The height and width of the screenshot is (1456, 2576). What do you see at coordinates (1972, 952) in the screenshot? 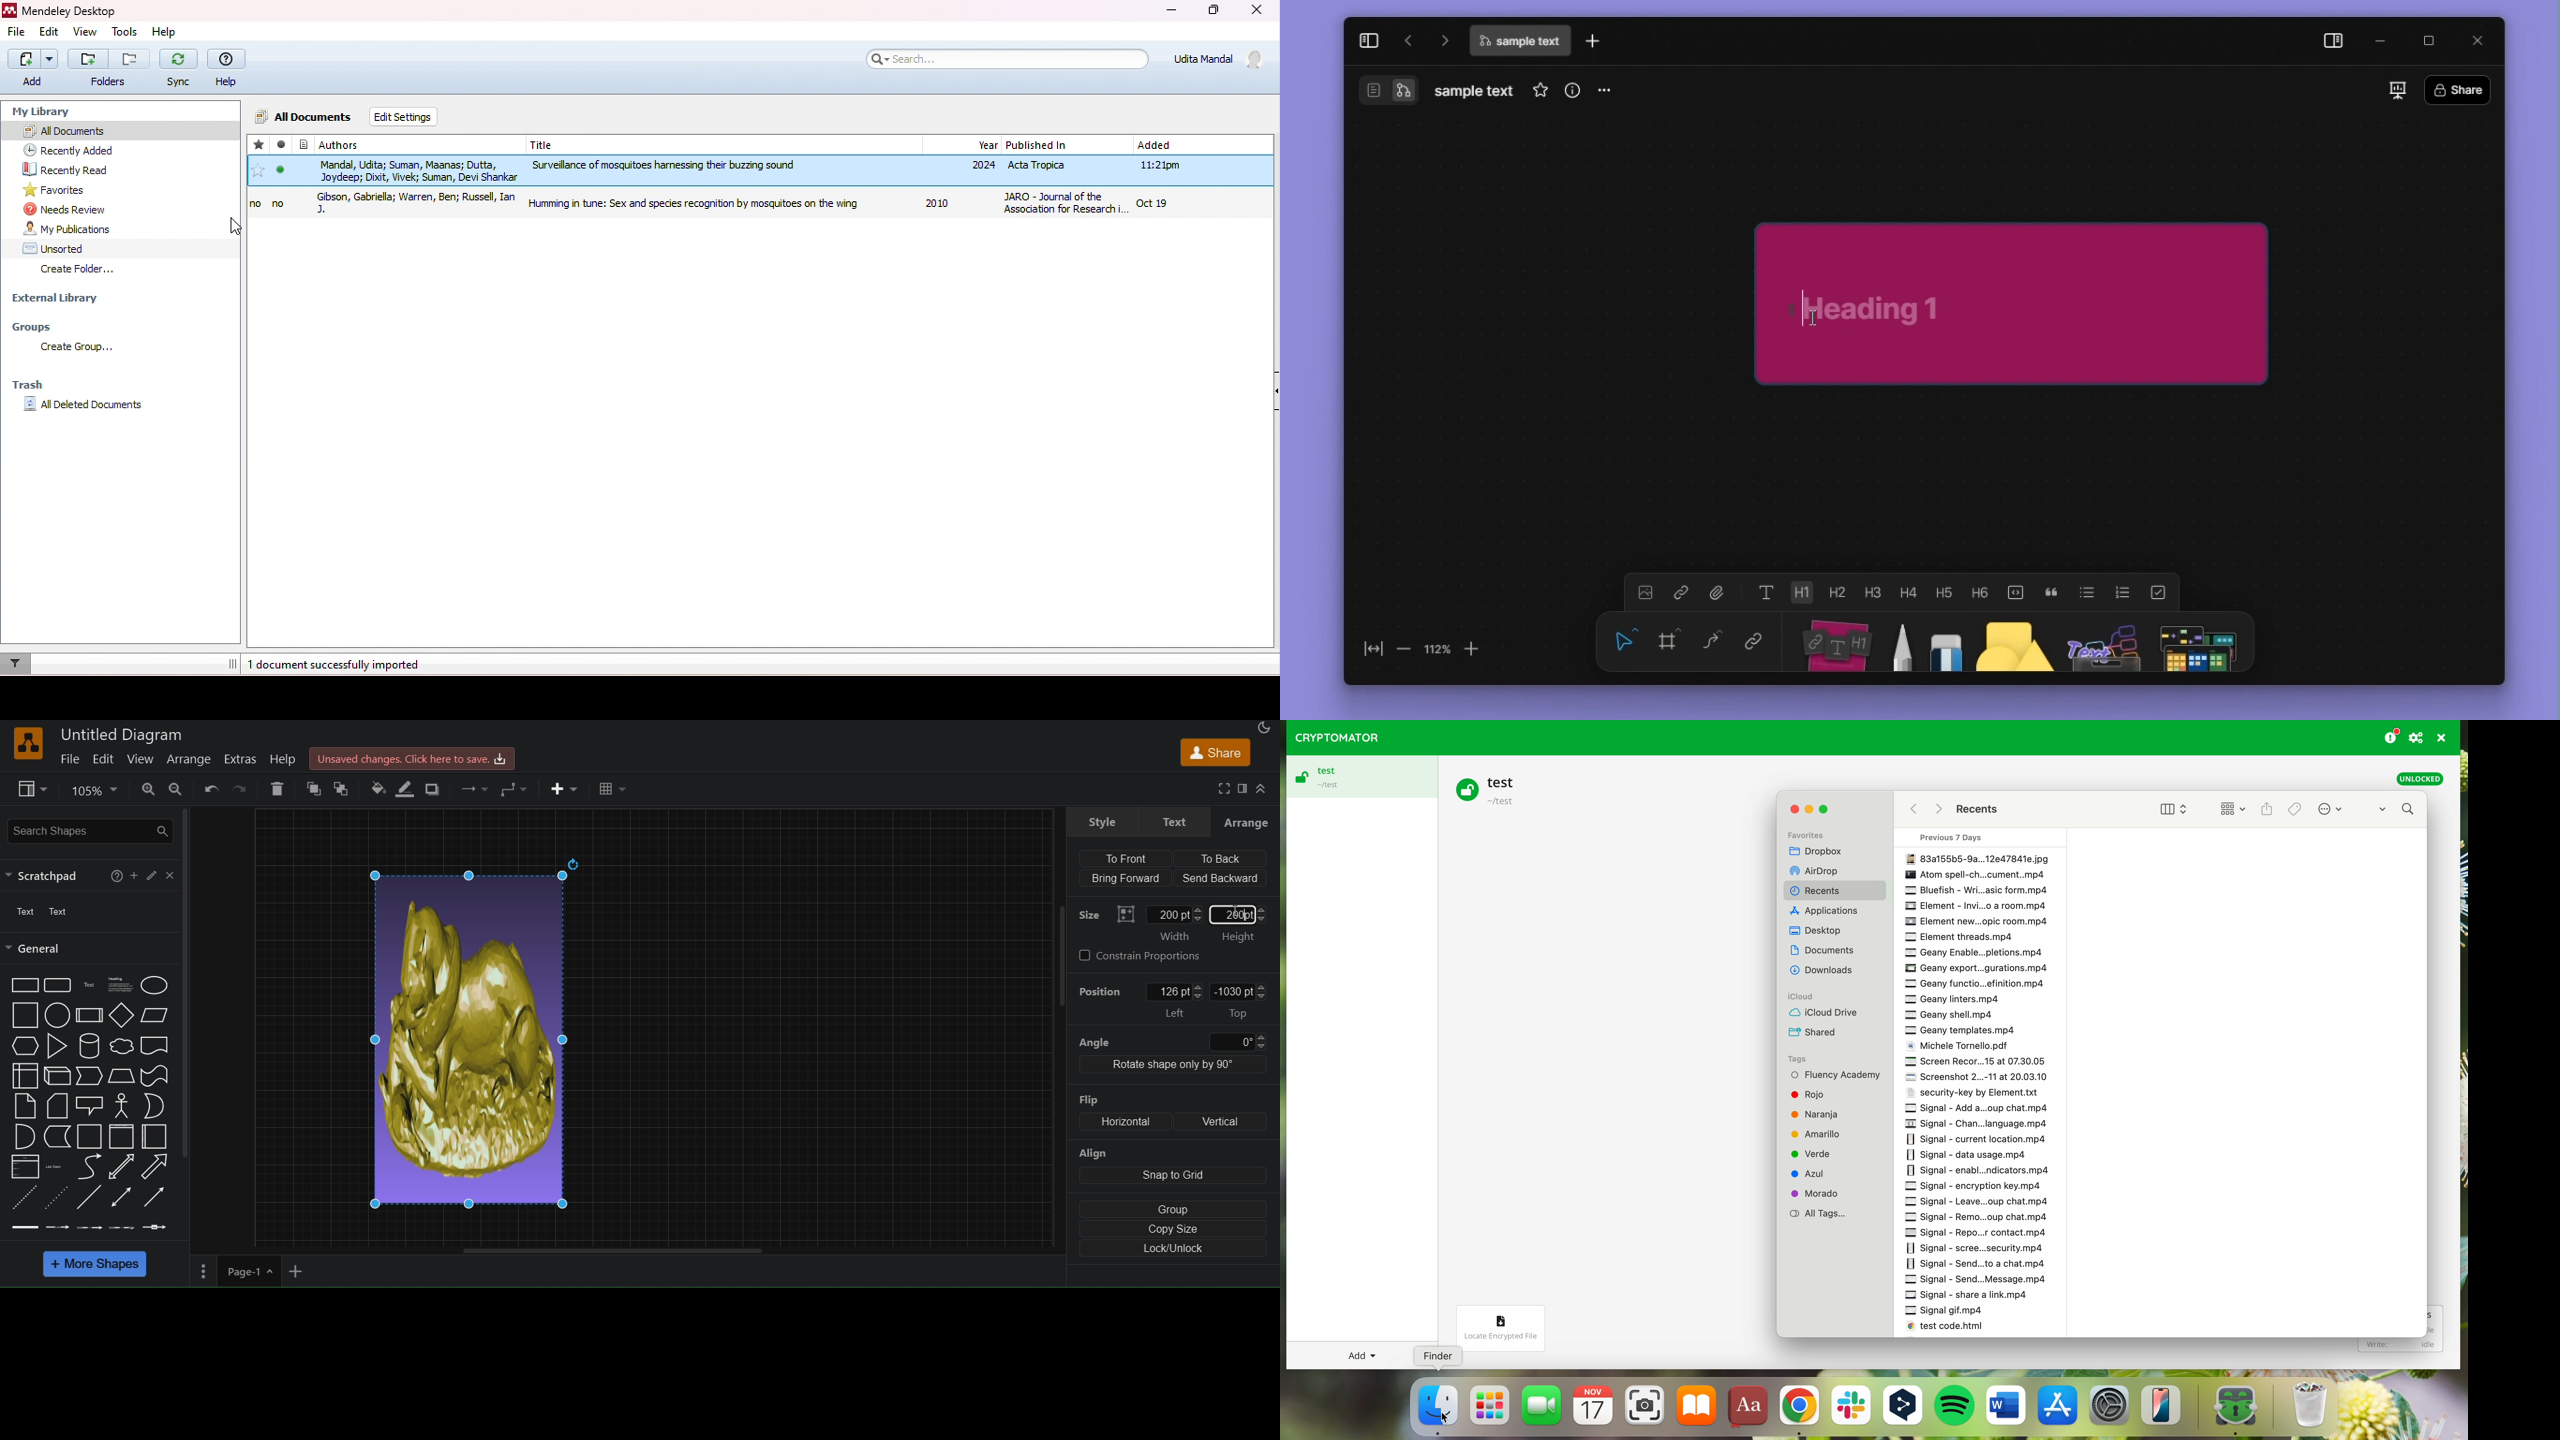
I see `Geany enable` at bounding box center [1972, 952].